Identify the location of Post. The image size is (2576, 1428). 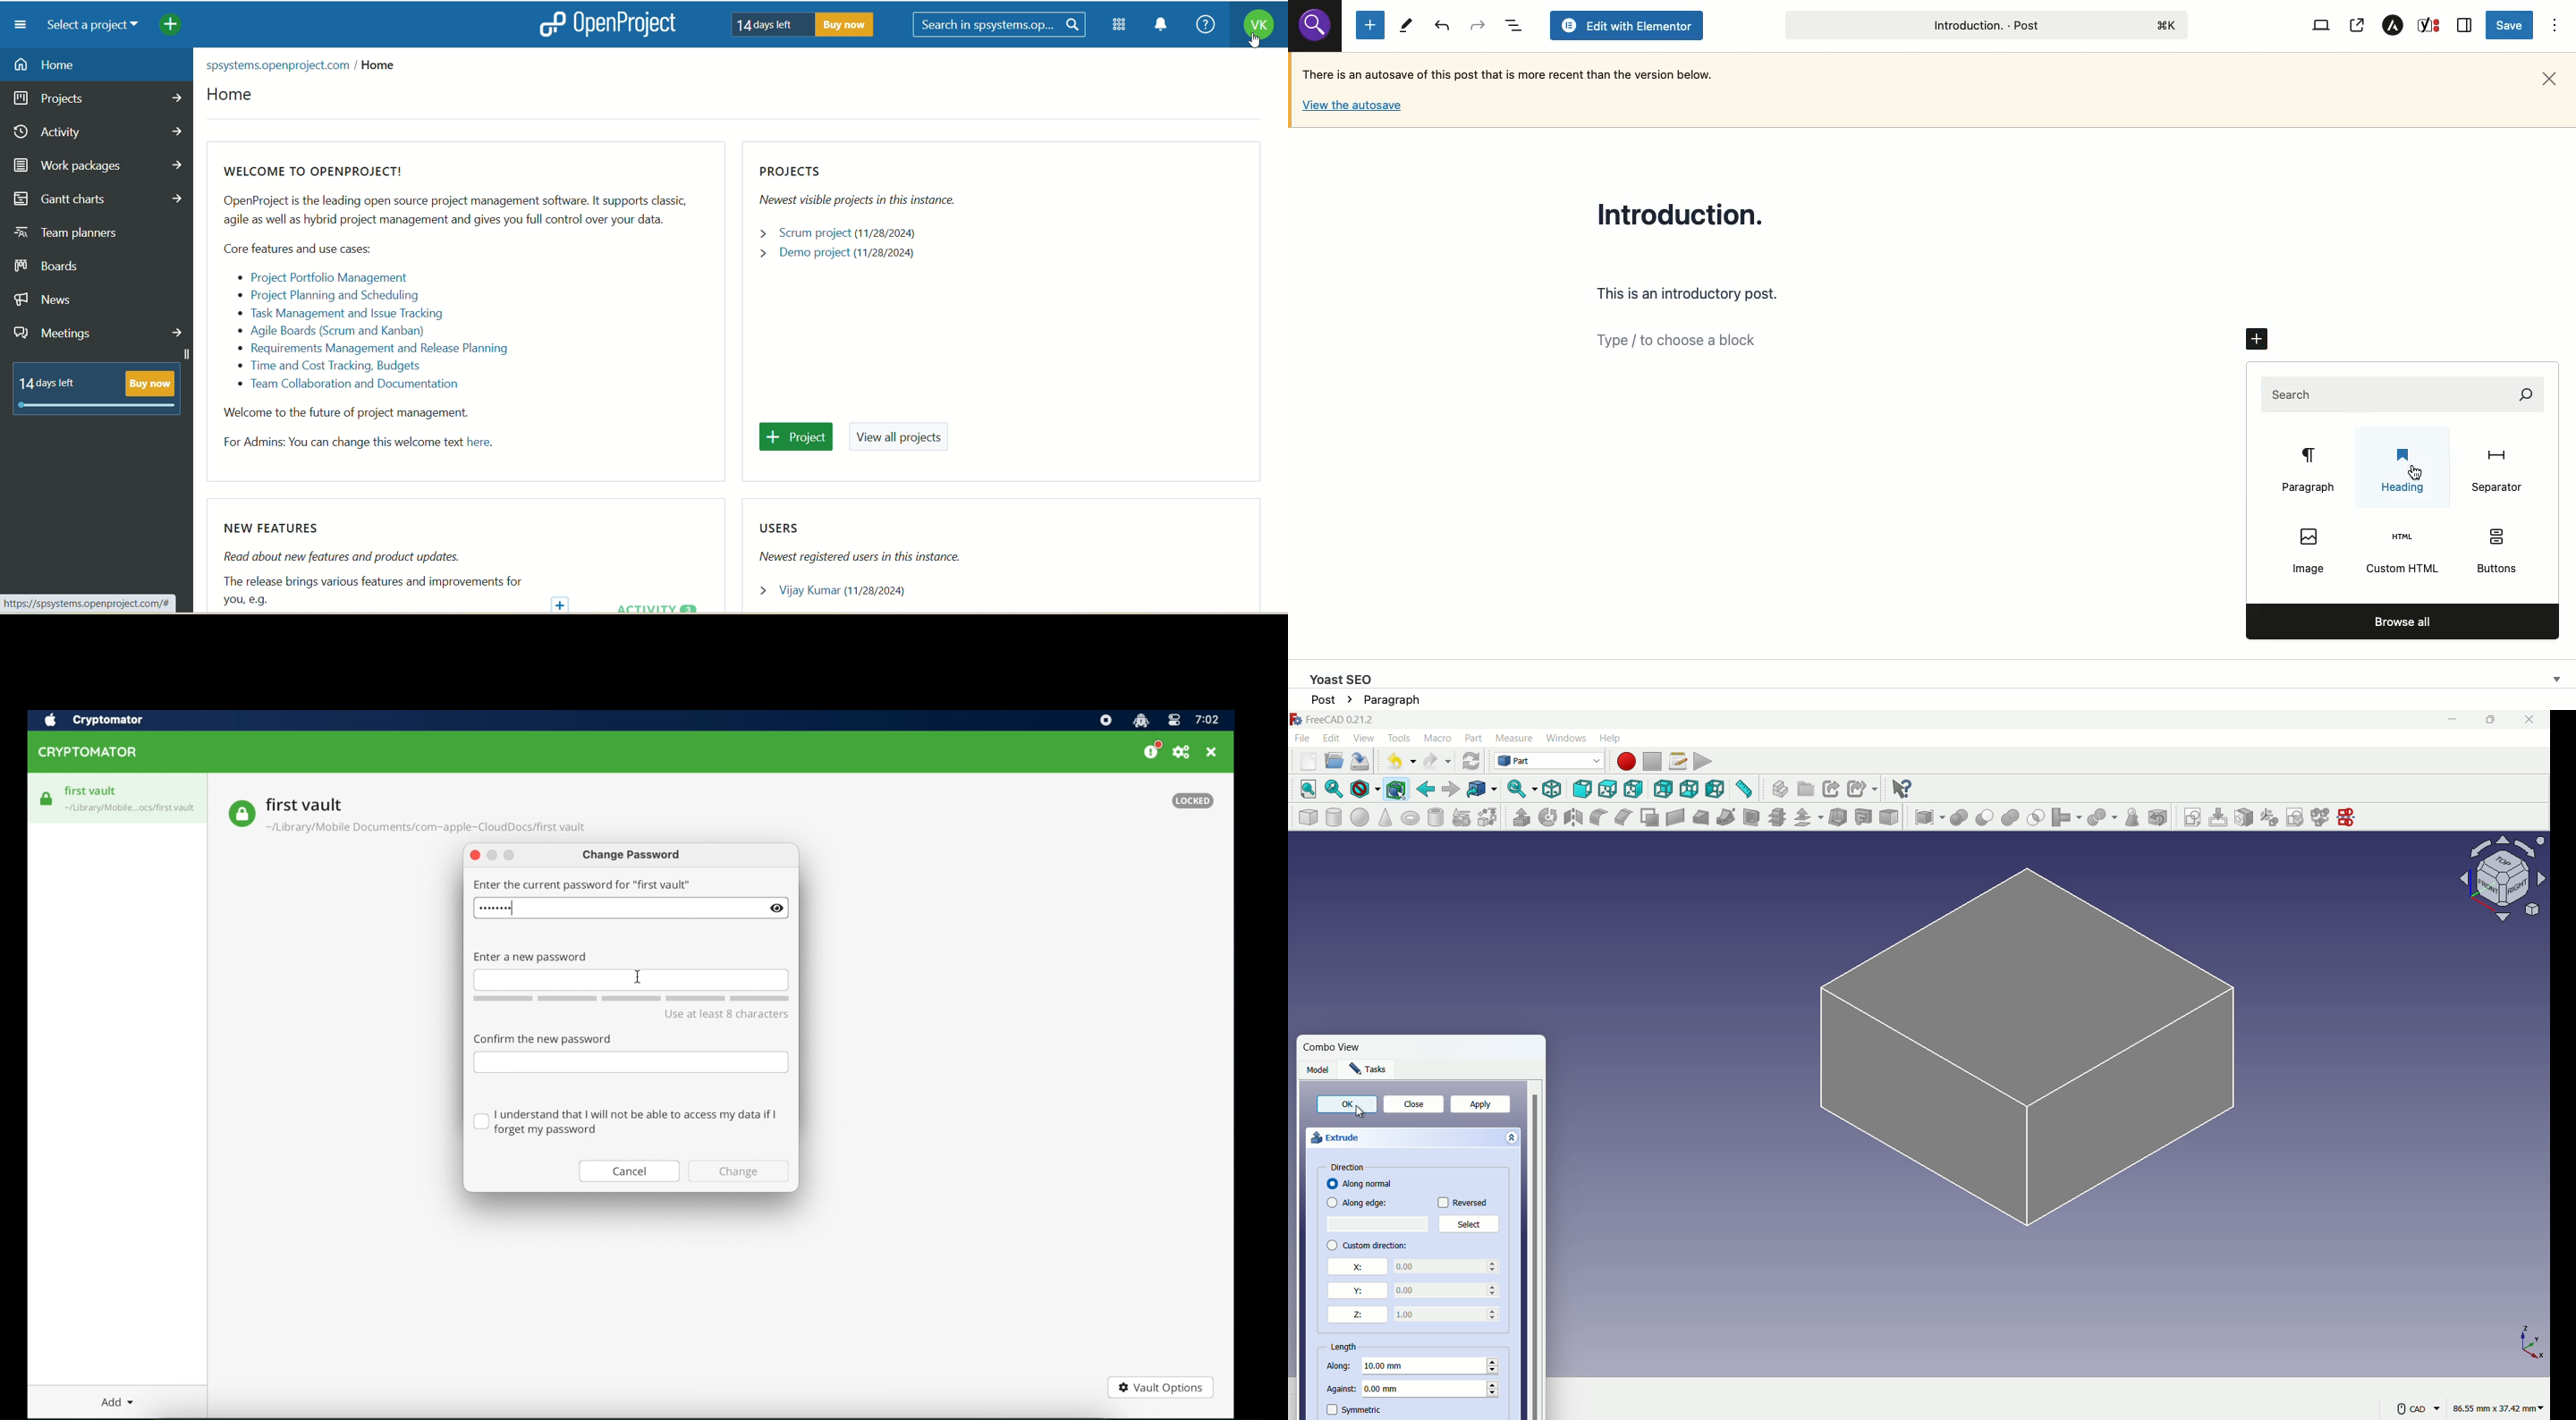
(1984, 25).